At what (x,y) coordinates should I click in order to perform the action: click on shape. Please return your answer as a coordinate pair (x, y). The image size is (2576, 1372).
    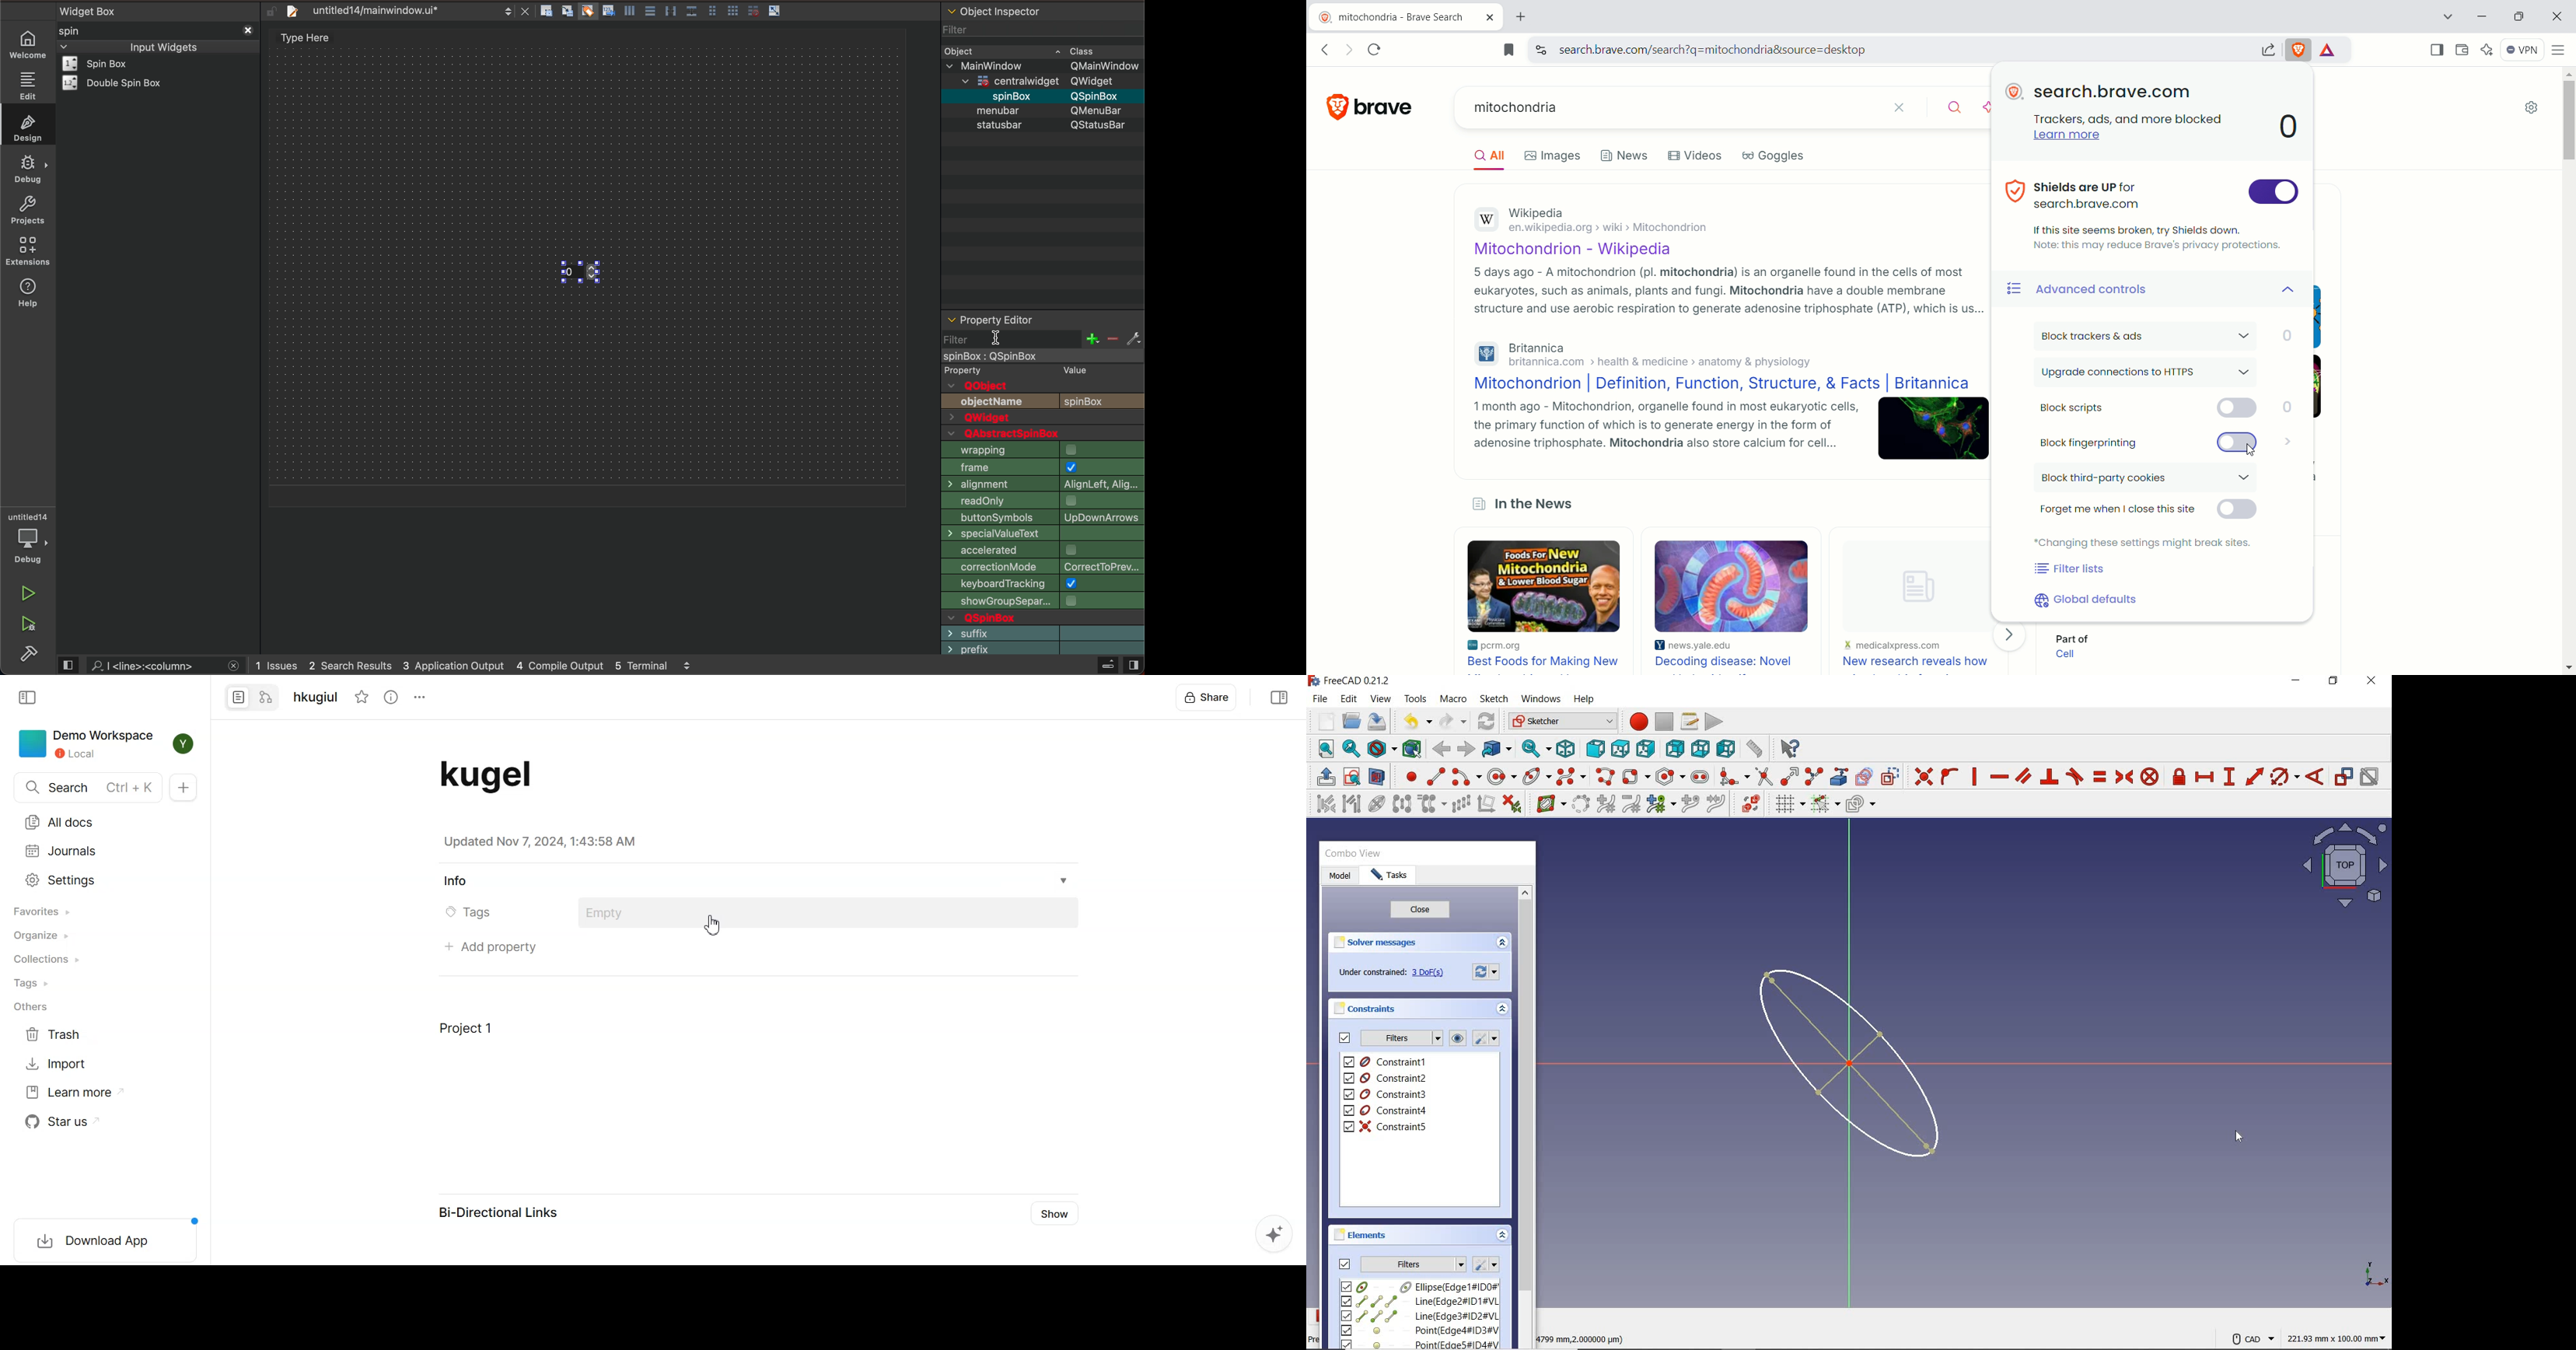
    Looking at the image, I should click on (1869, 1069).